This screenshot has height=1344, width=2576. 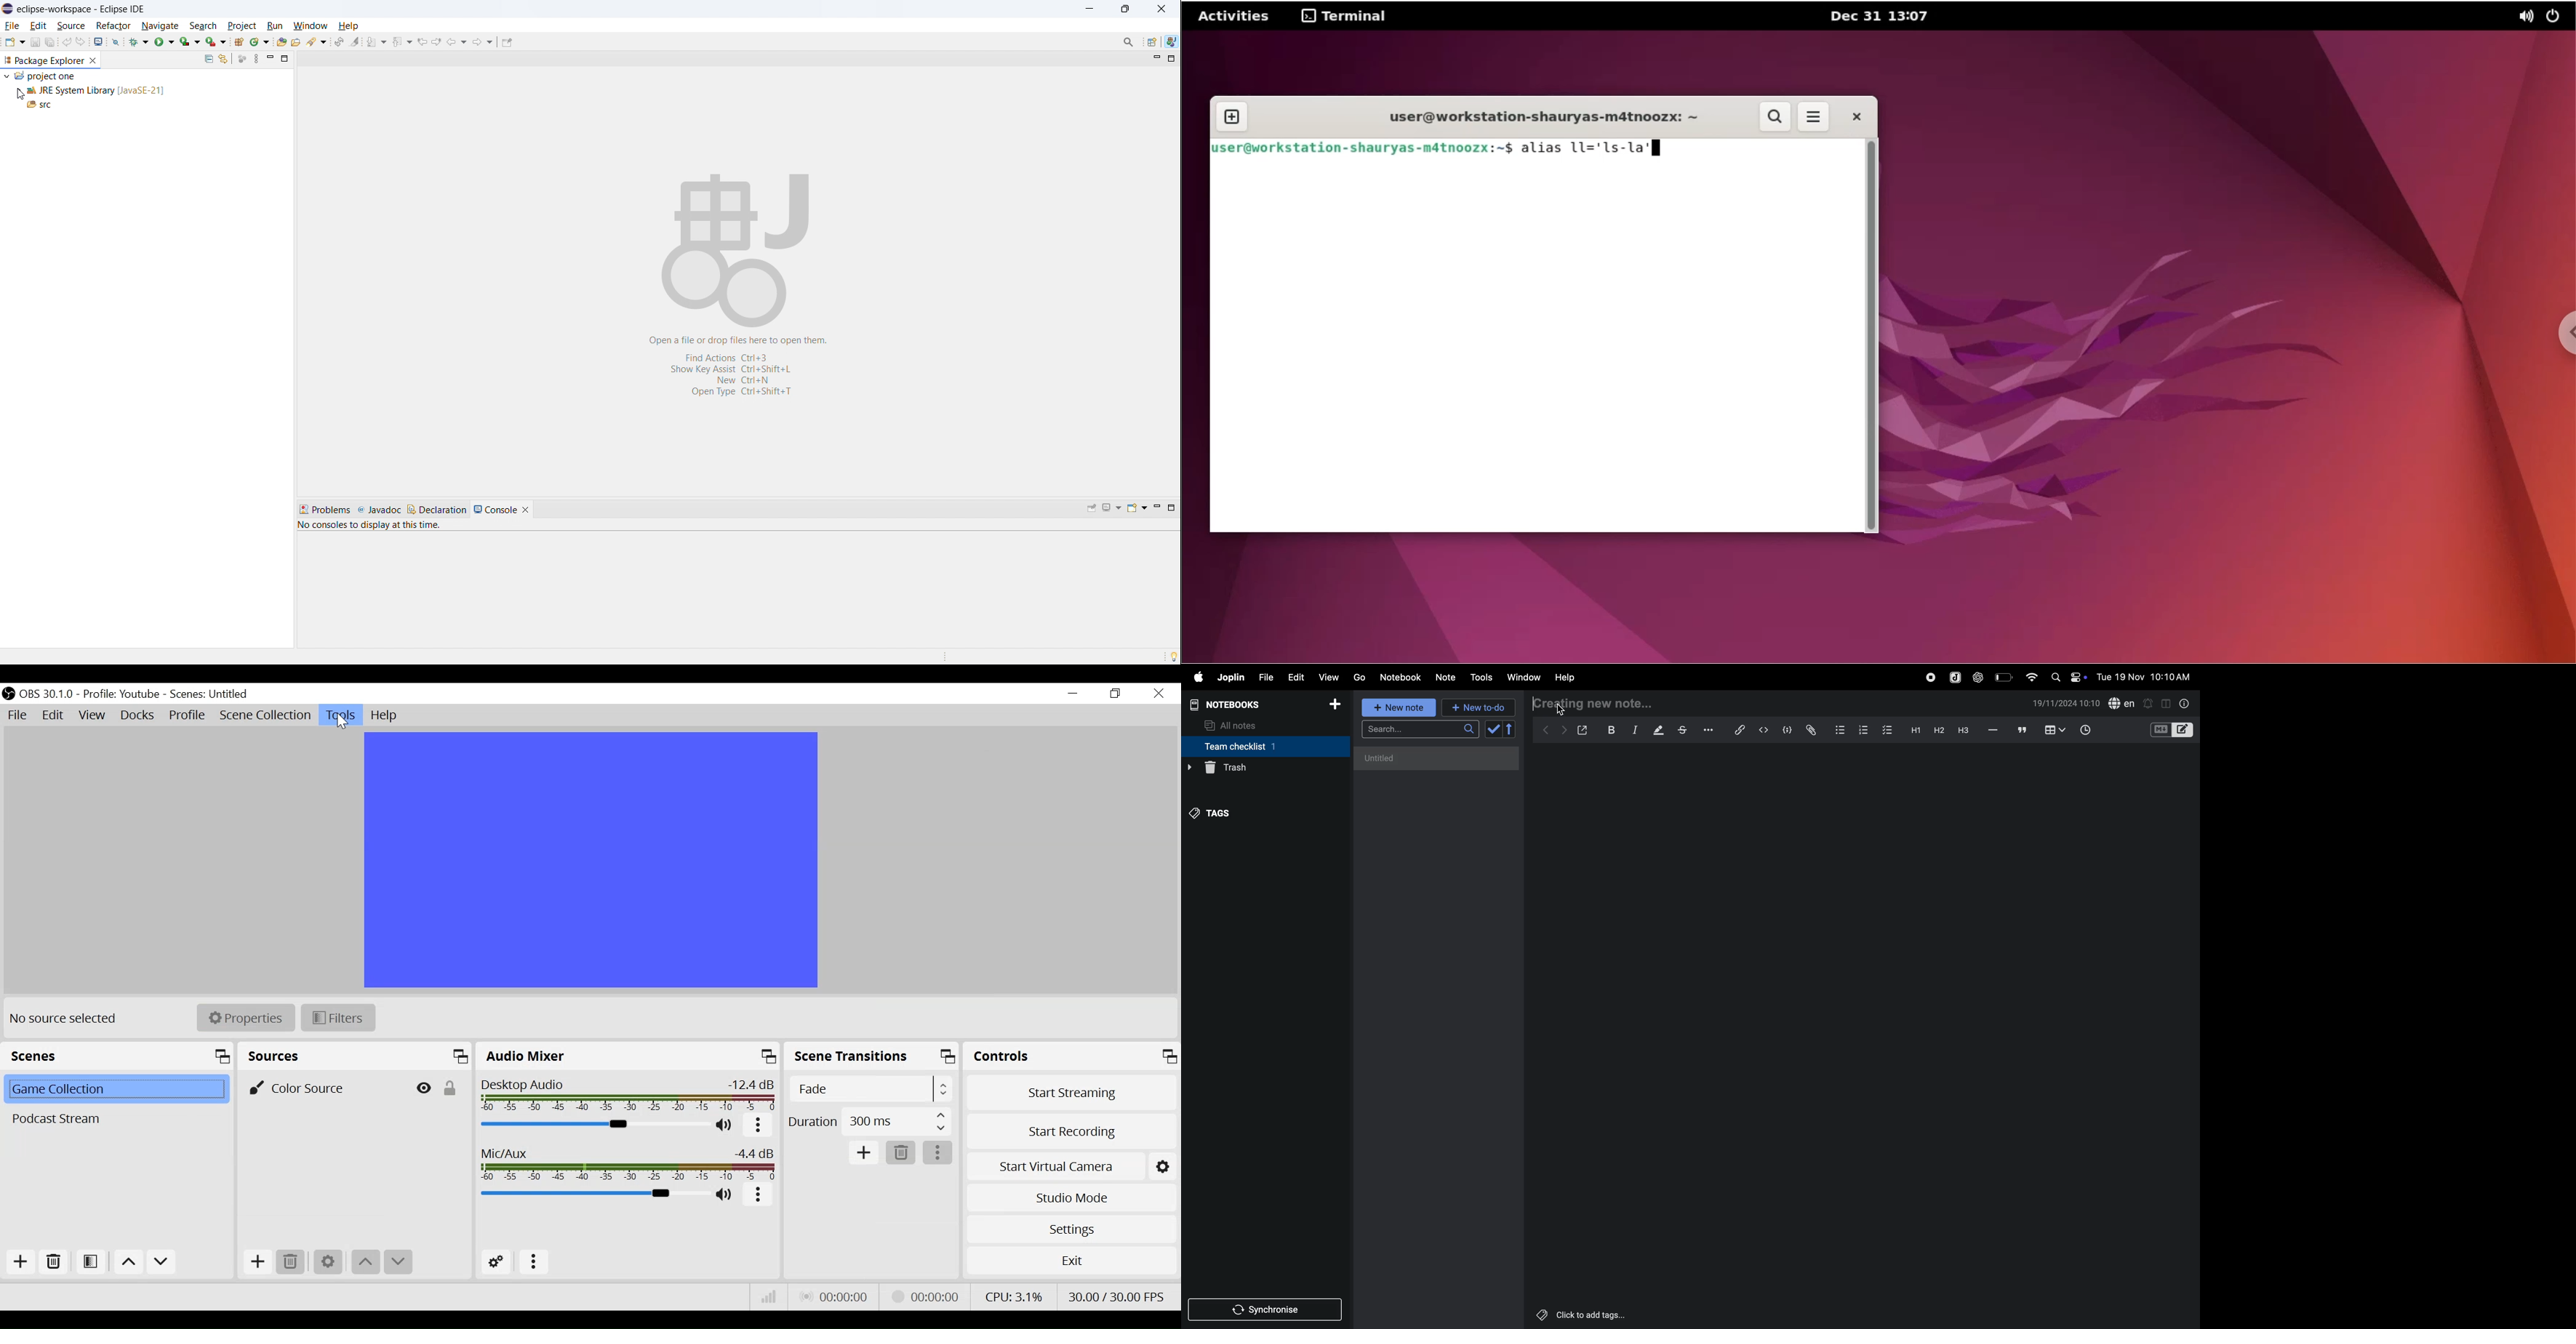 I want to click on power options, so click(x=2558, y=16).